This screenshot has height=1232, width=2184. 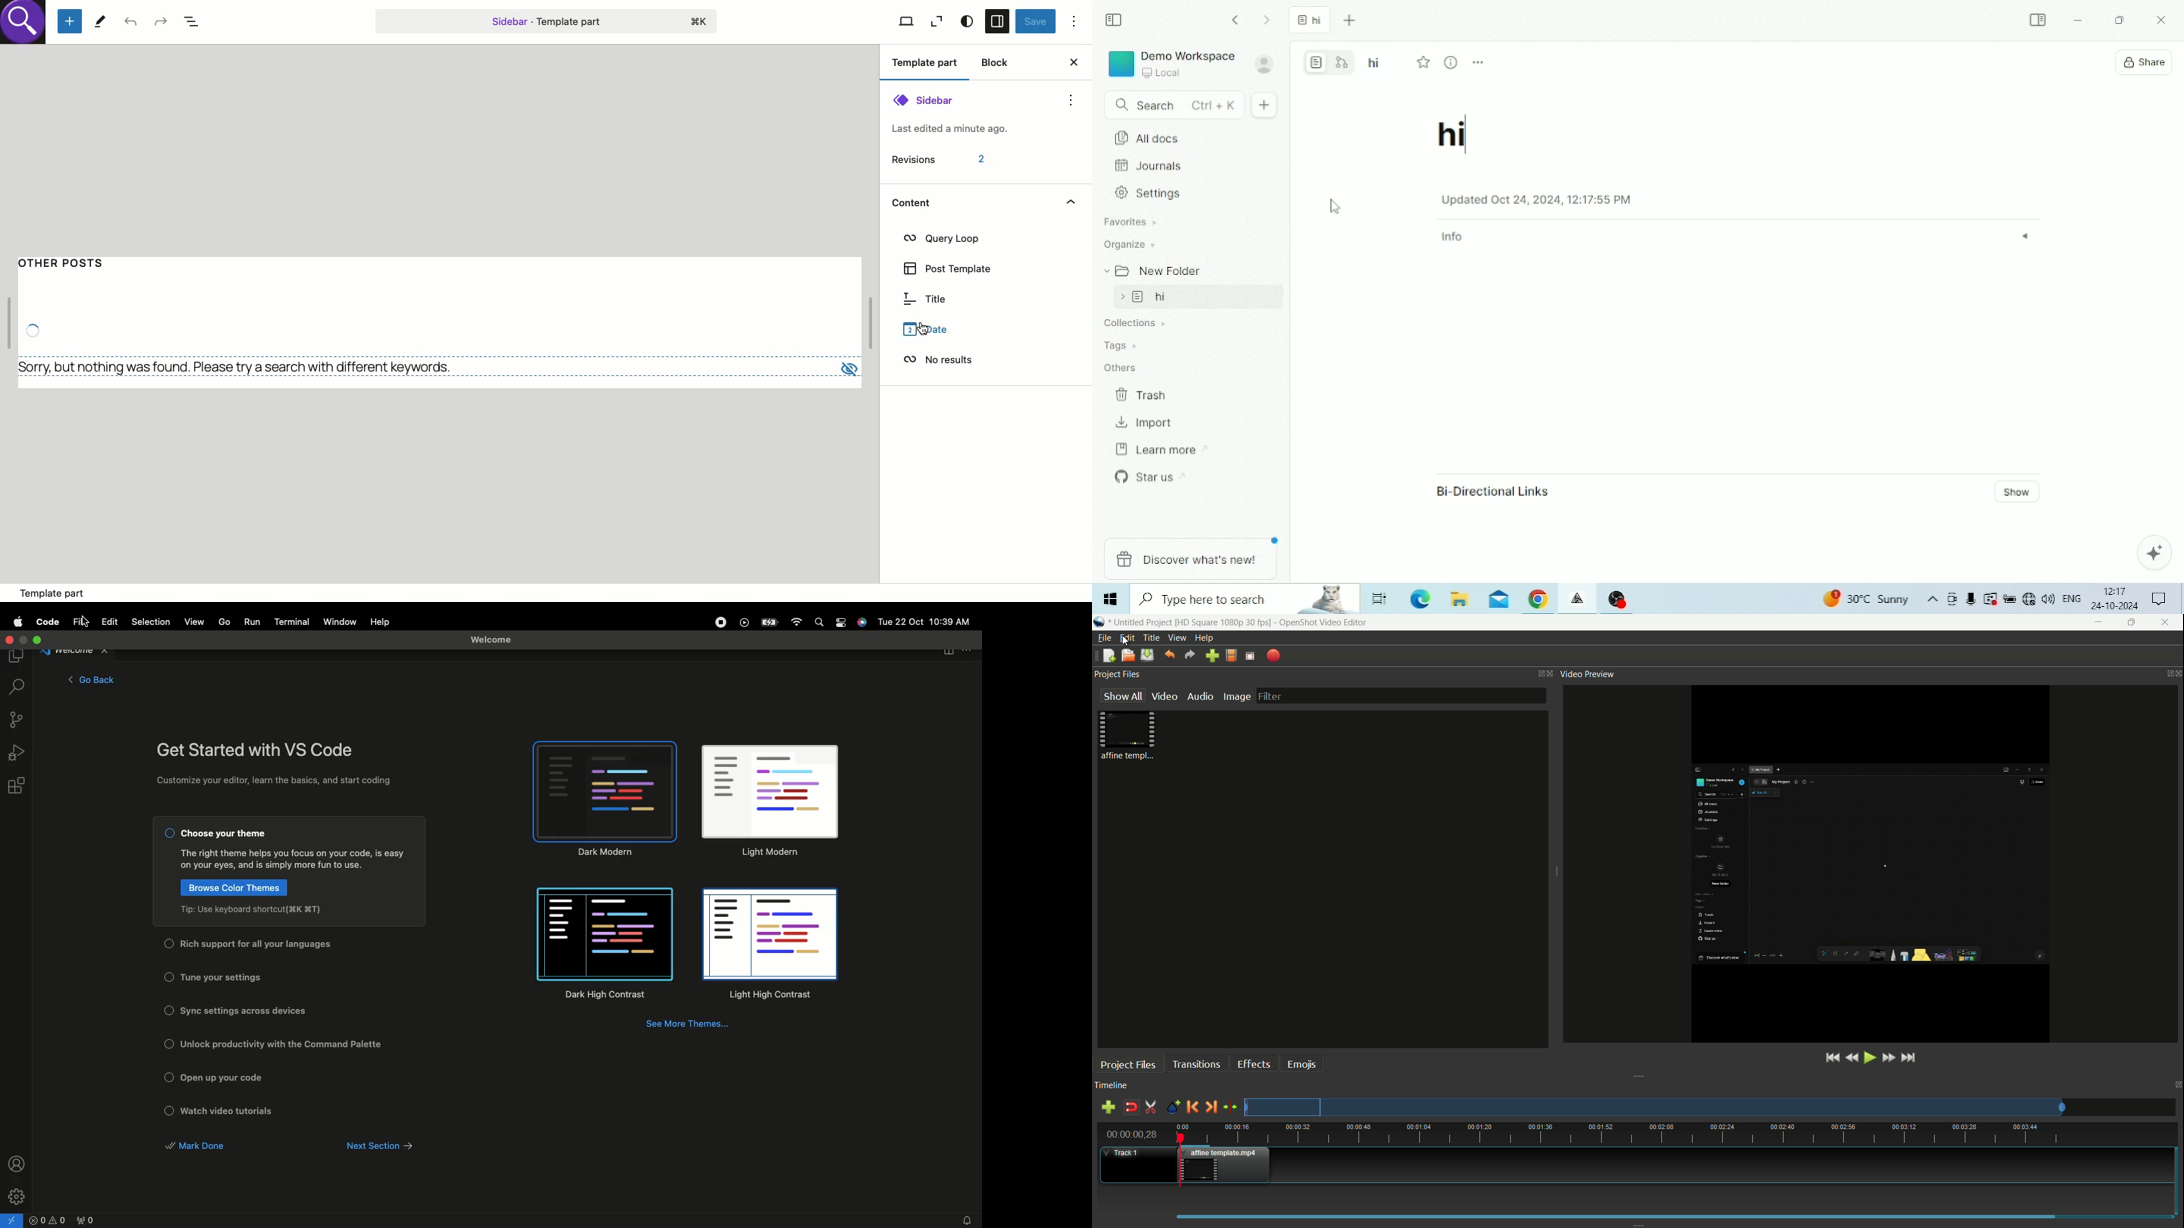 I want to click on Browse color themes, so click(x=233, y=887).